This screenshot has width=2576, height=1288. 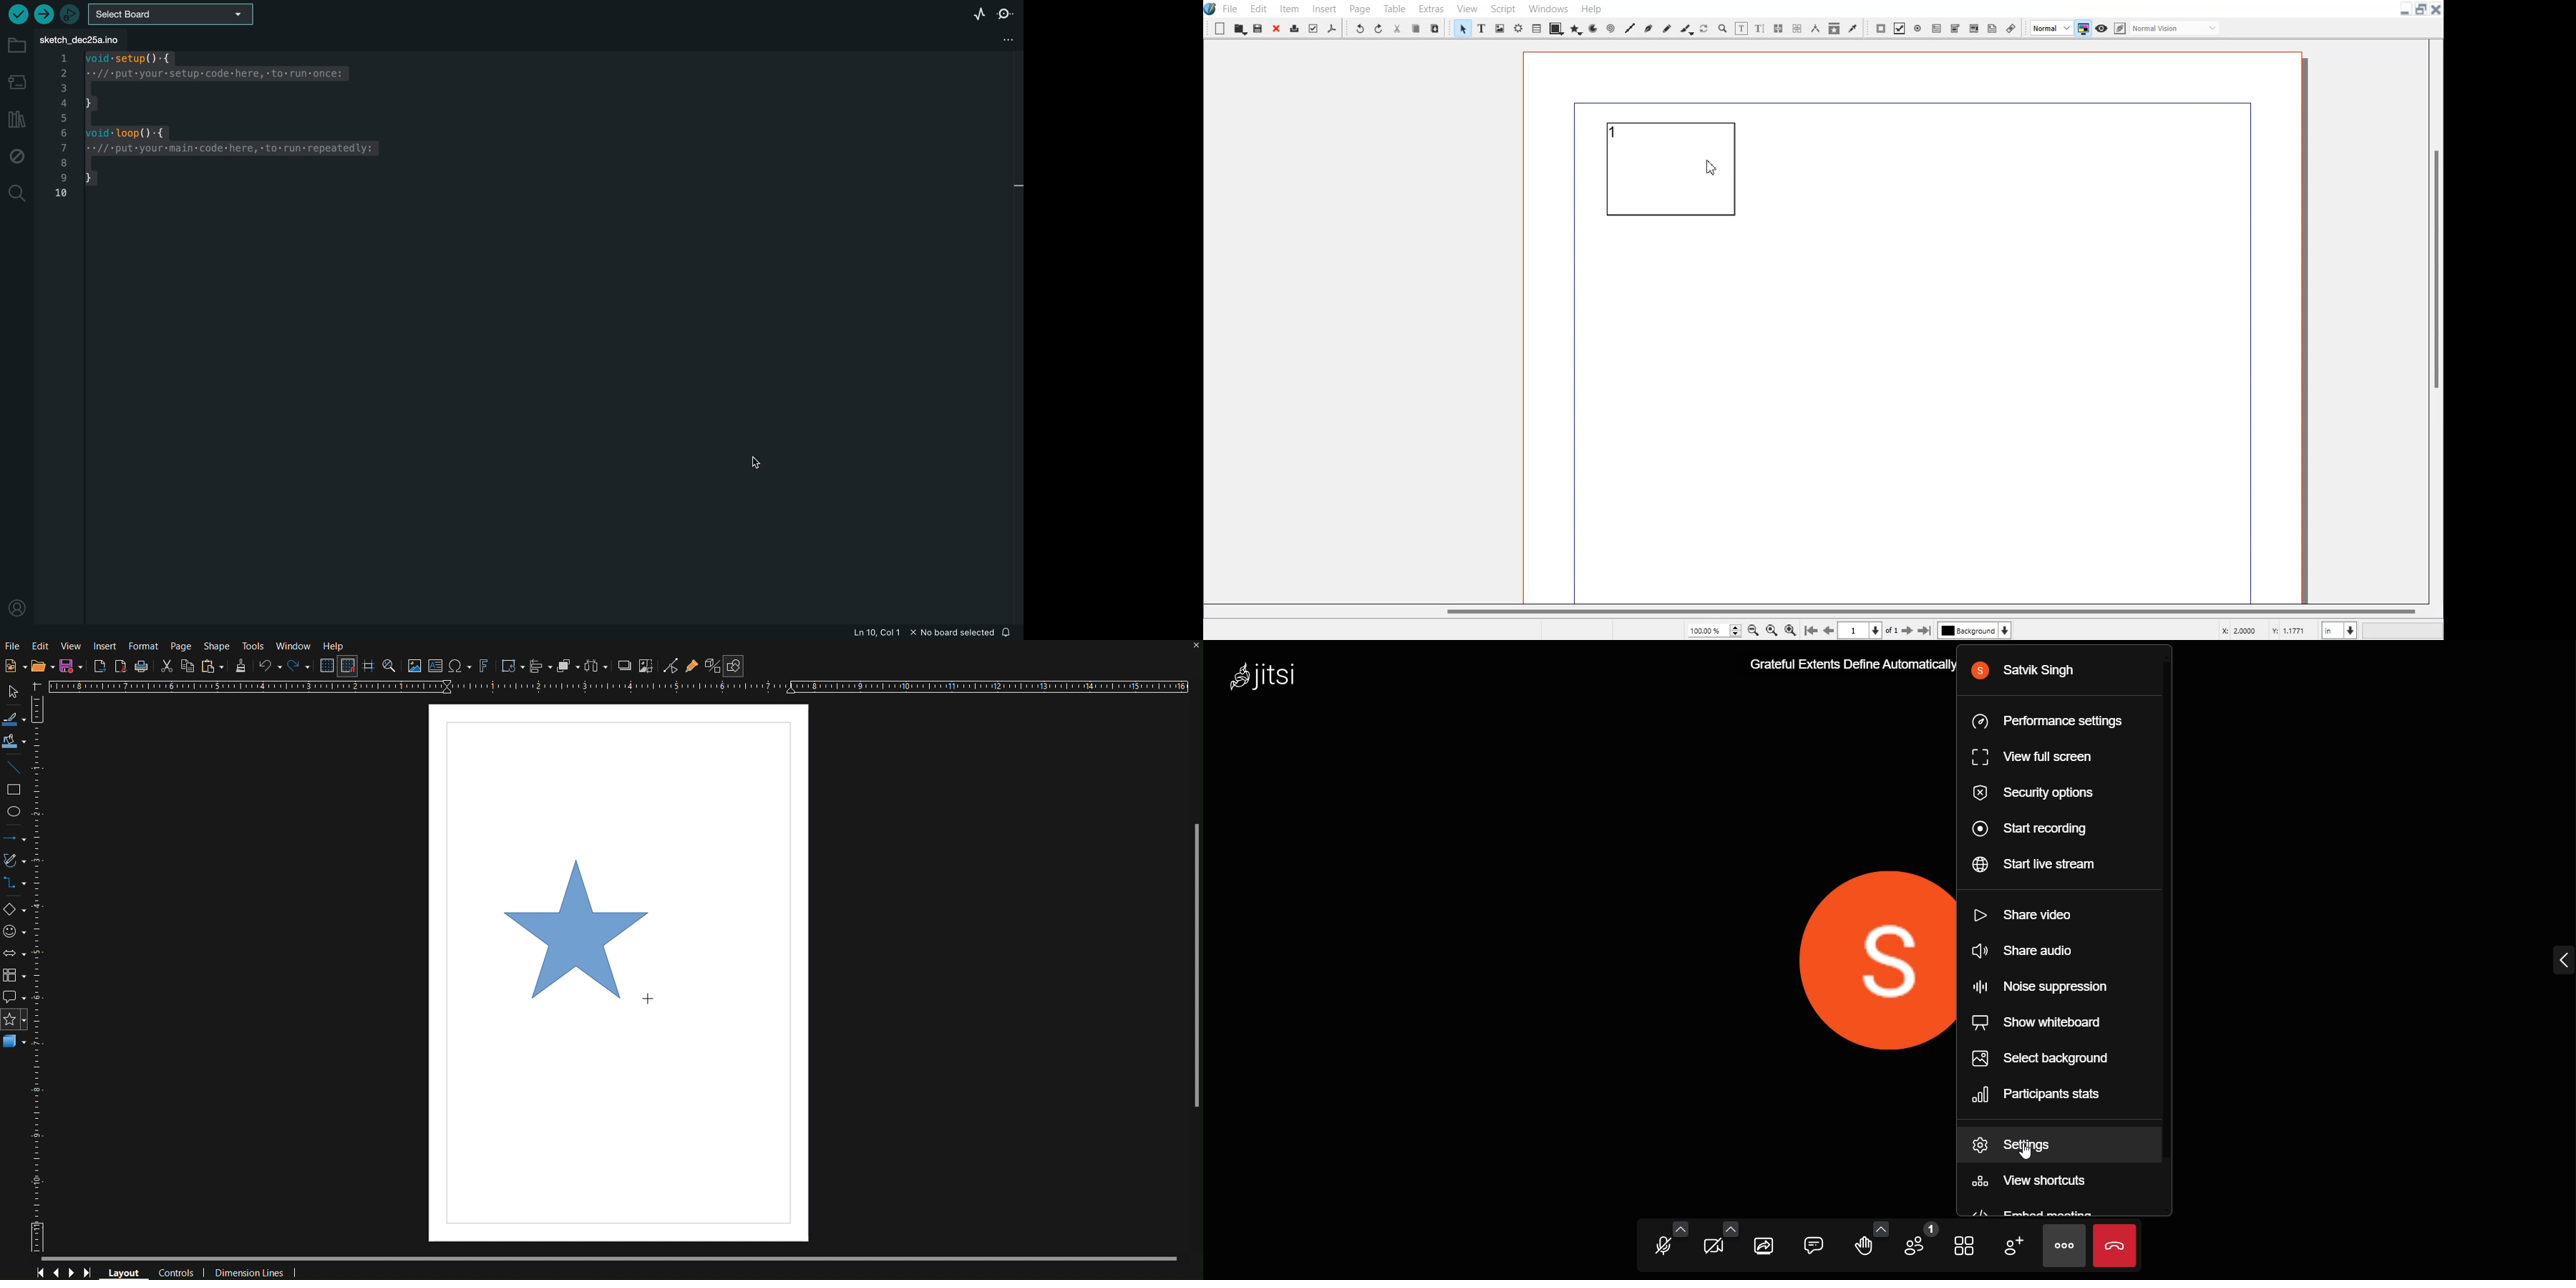 What do you see at coordinates (1723, 28) in the screenshot?
I see `Zoom In to out` at bounding box center [1723, 28].